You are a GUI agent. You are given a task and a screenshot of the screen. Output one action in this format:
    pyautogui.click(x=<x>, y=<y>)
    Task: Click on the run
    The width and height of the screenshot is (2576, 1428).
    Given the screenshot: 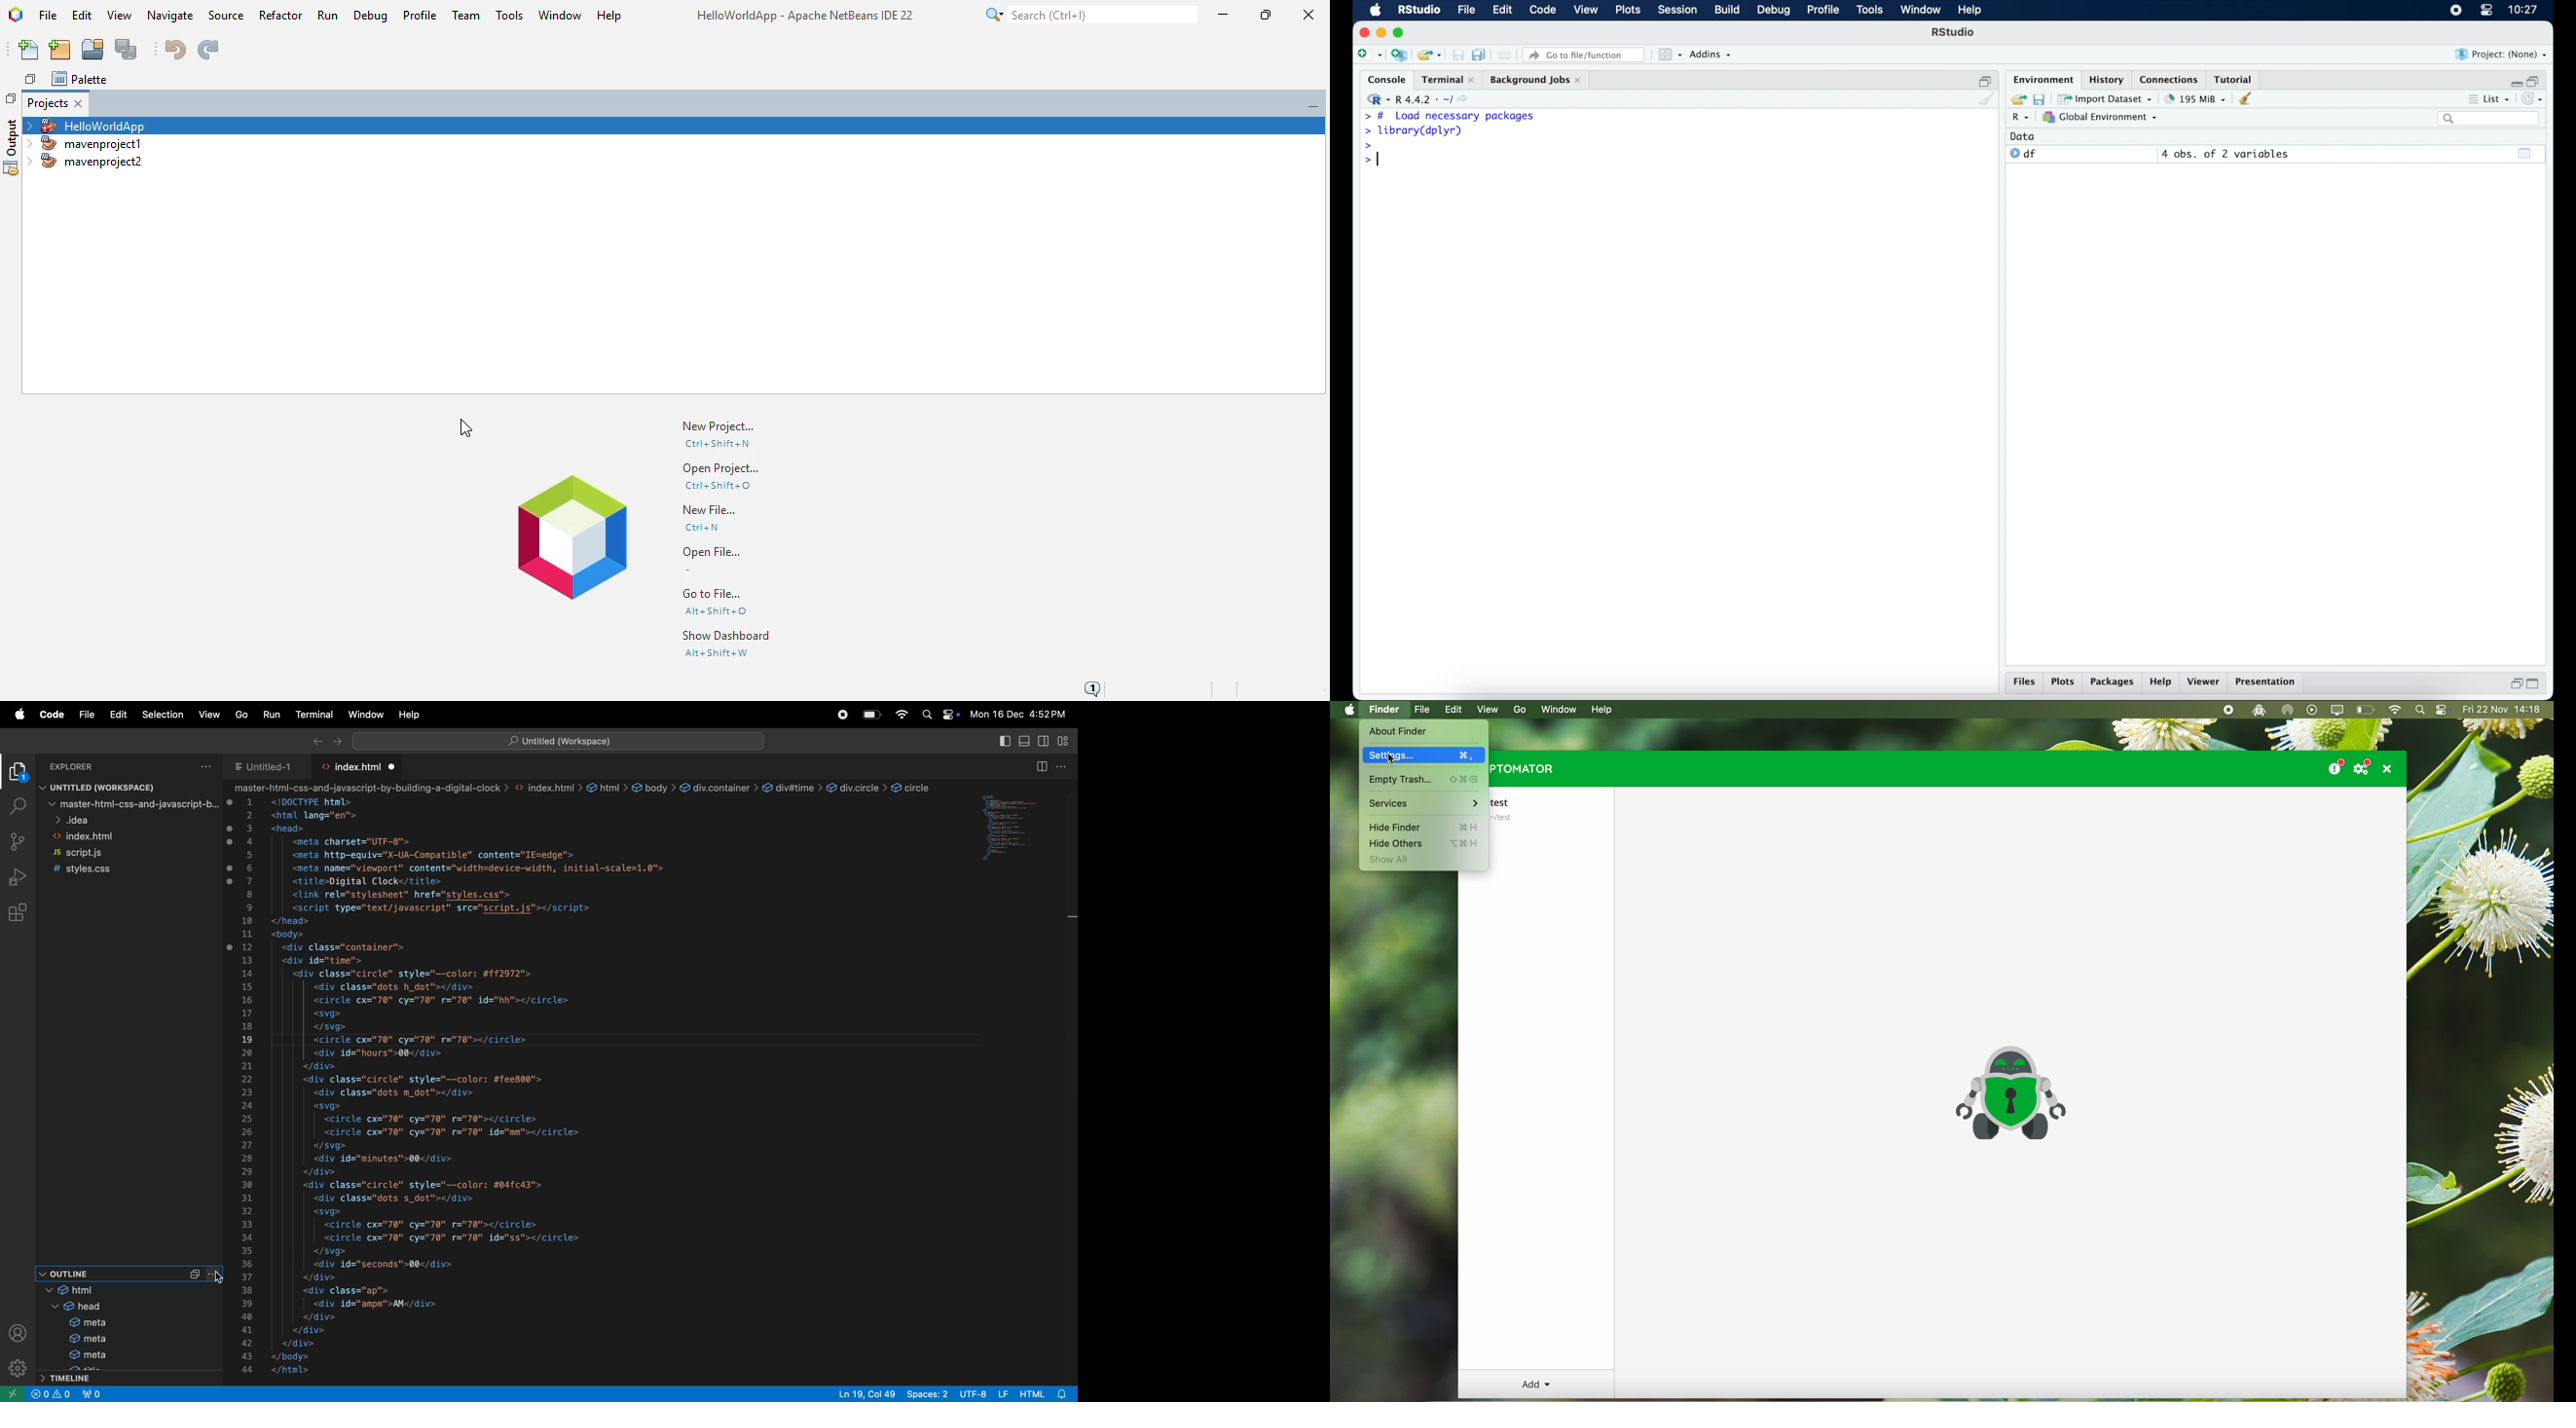 What is the action you would take?
    pyautogui.click(x=269, y=716)
    